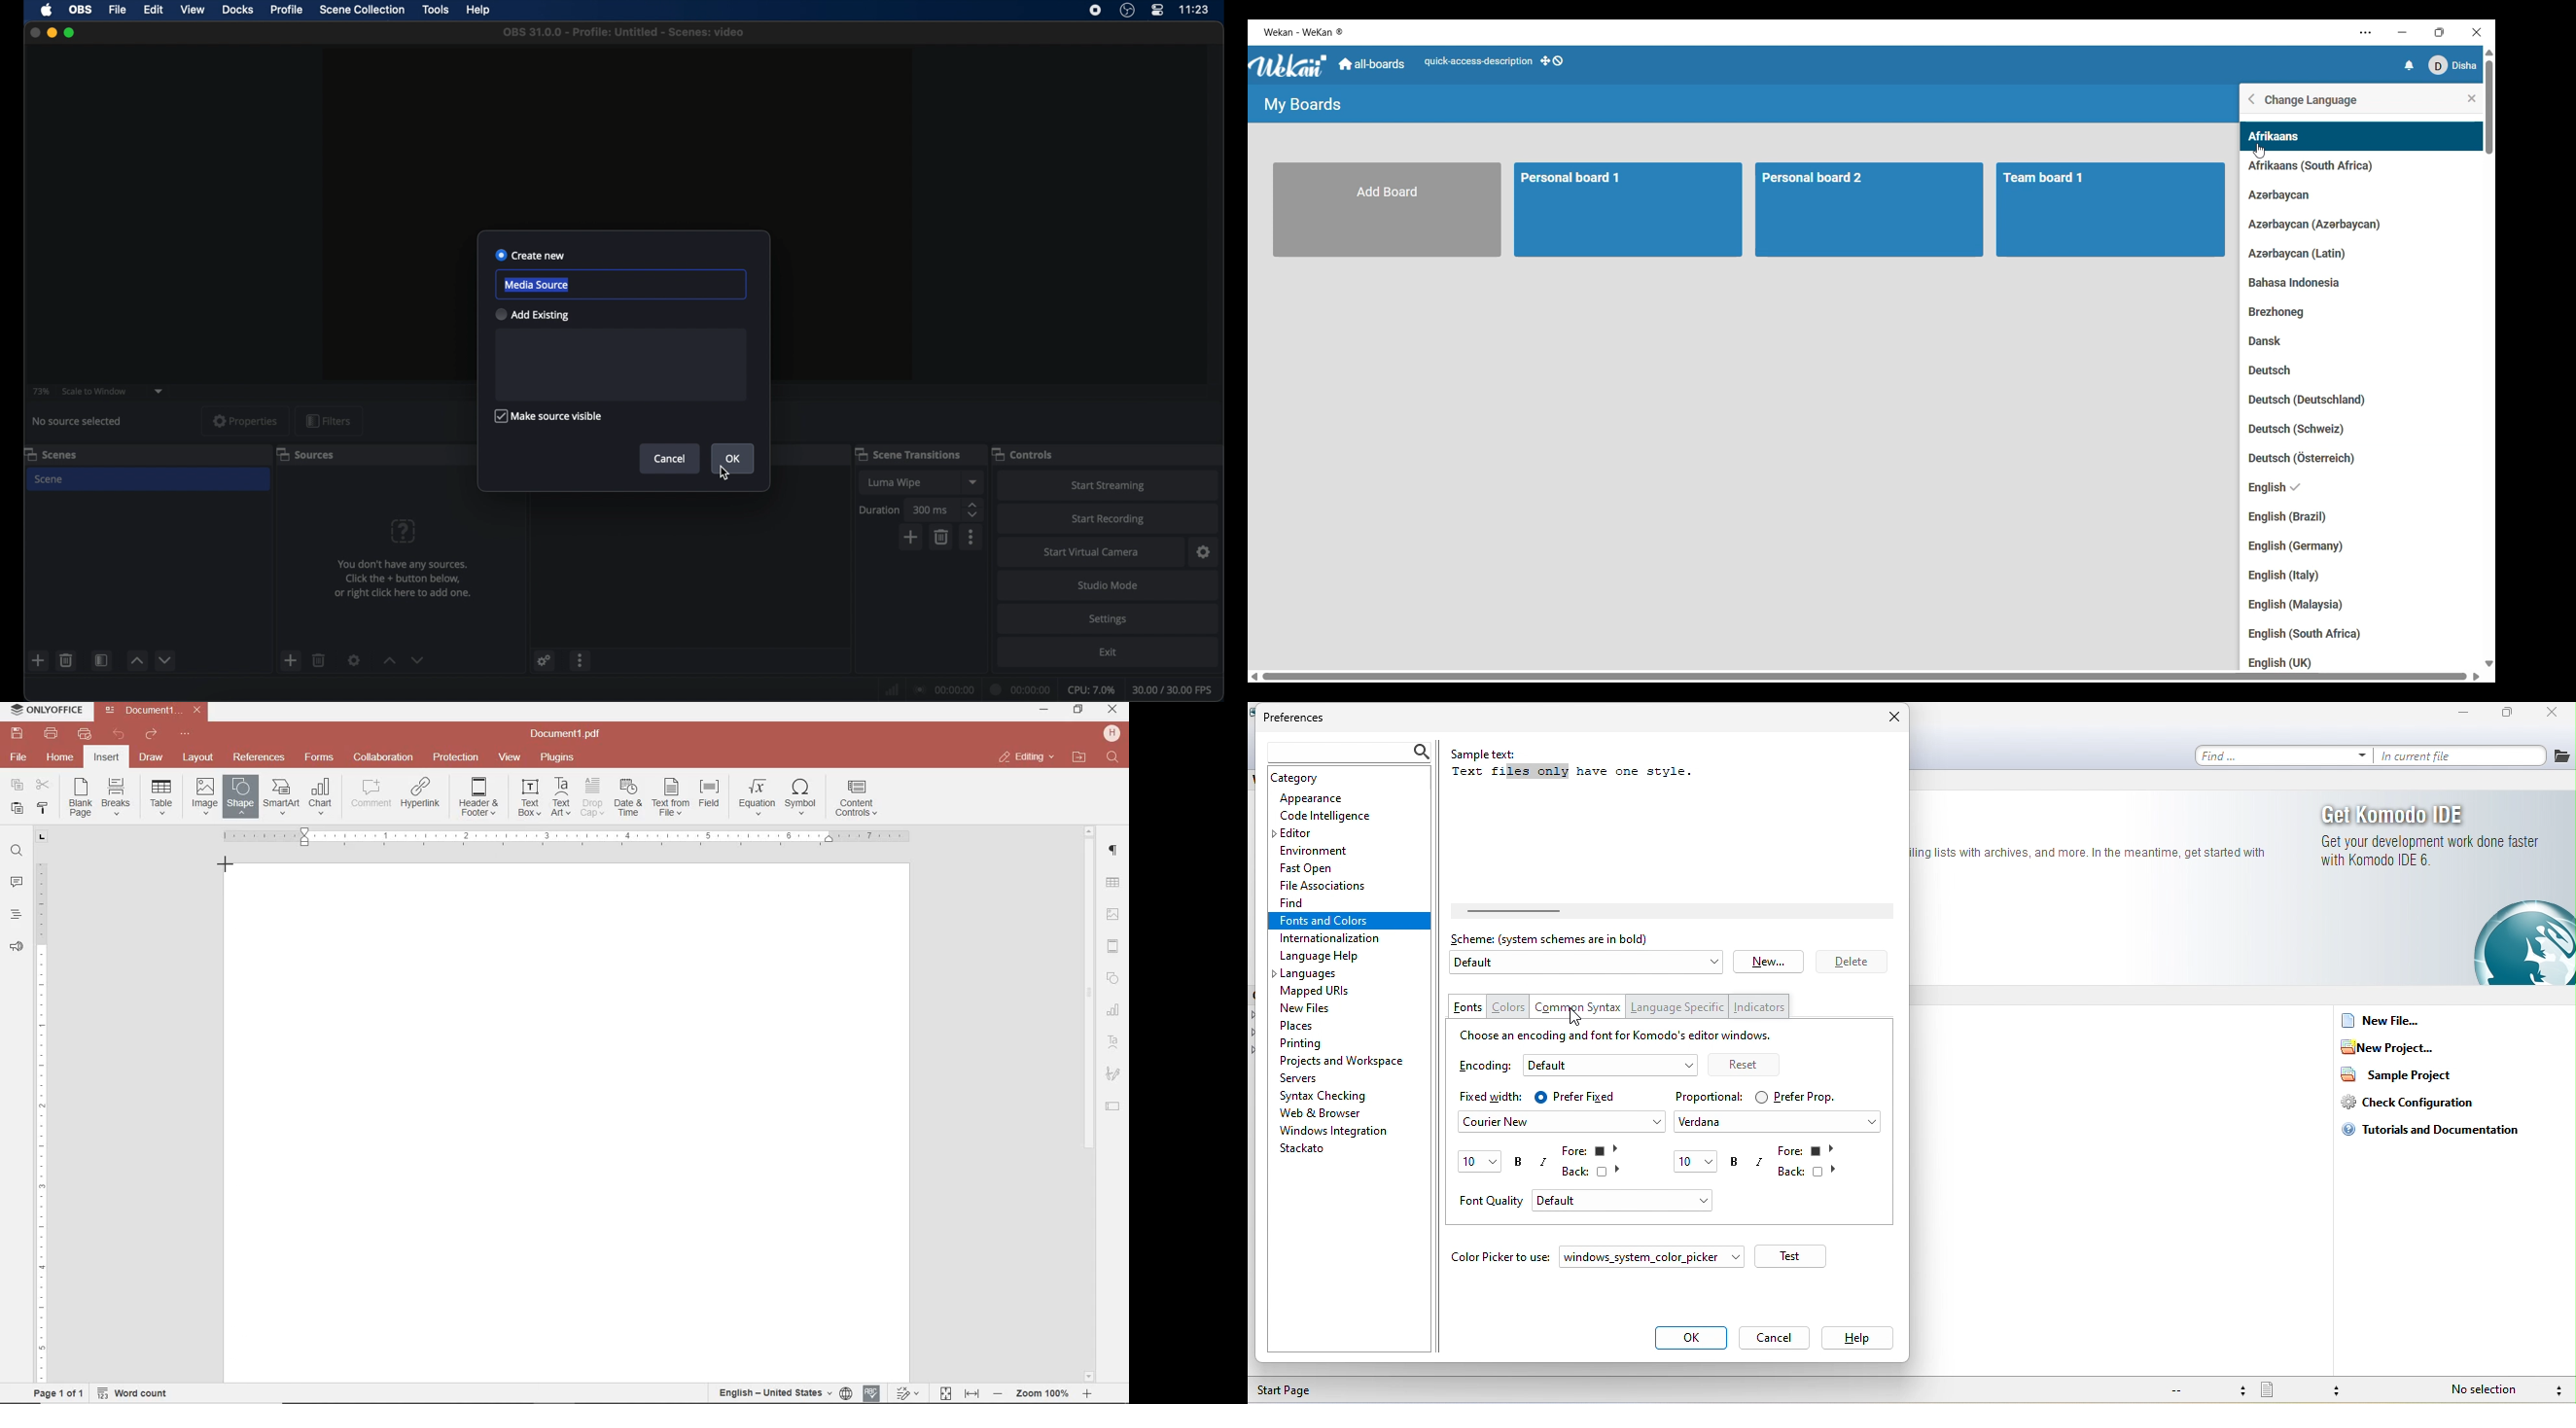  I want to click on cut, so click(42, 786).